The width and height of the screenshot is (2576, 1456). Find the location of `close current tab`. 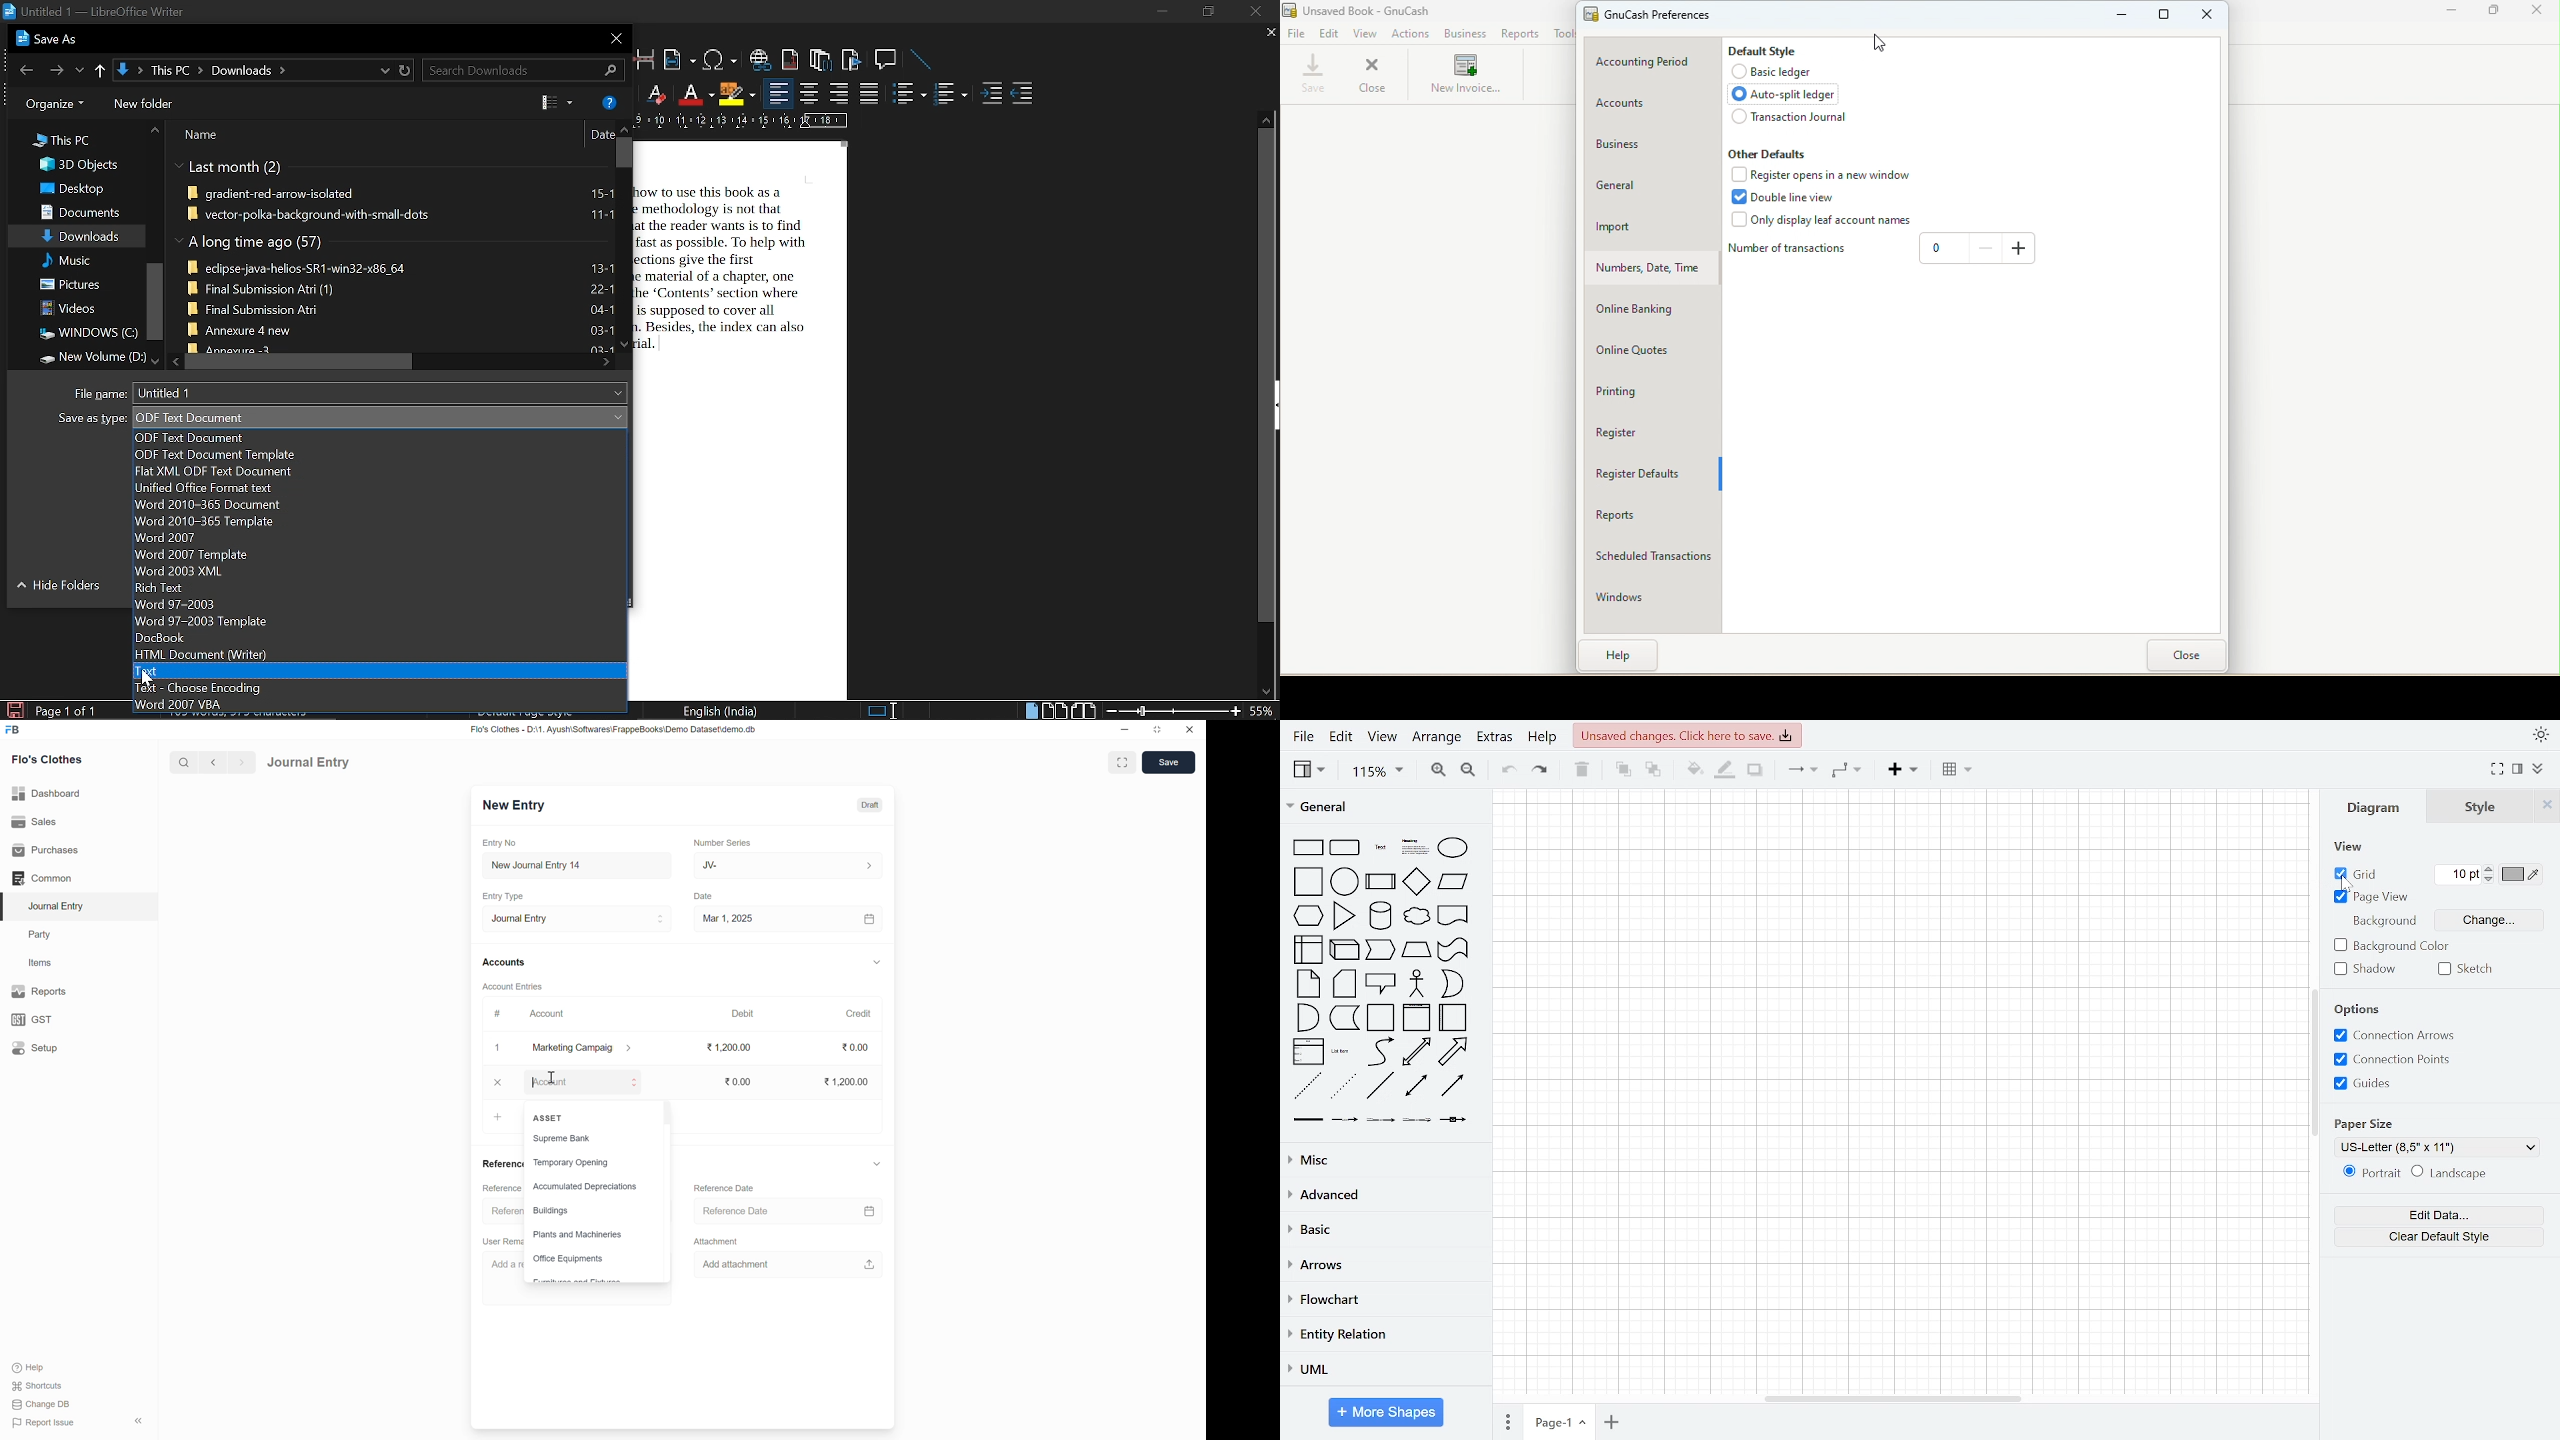

close current tab is located at coordinates (1266, 33).